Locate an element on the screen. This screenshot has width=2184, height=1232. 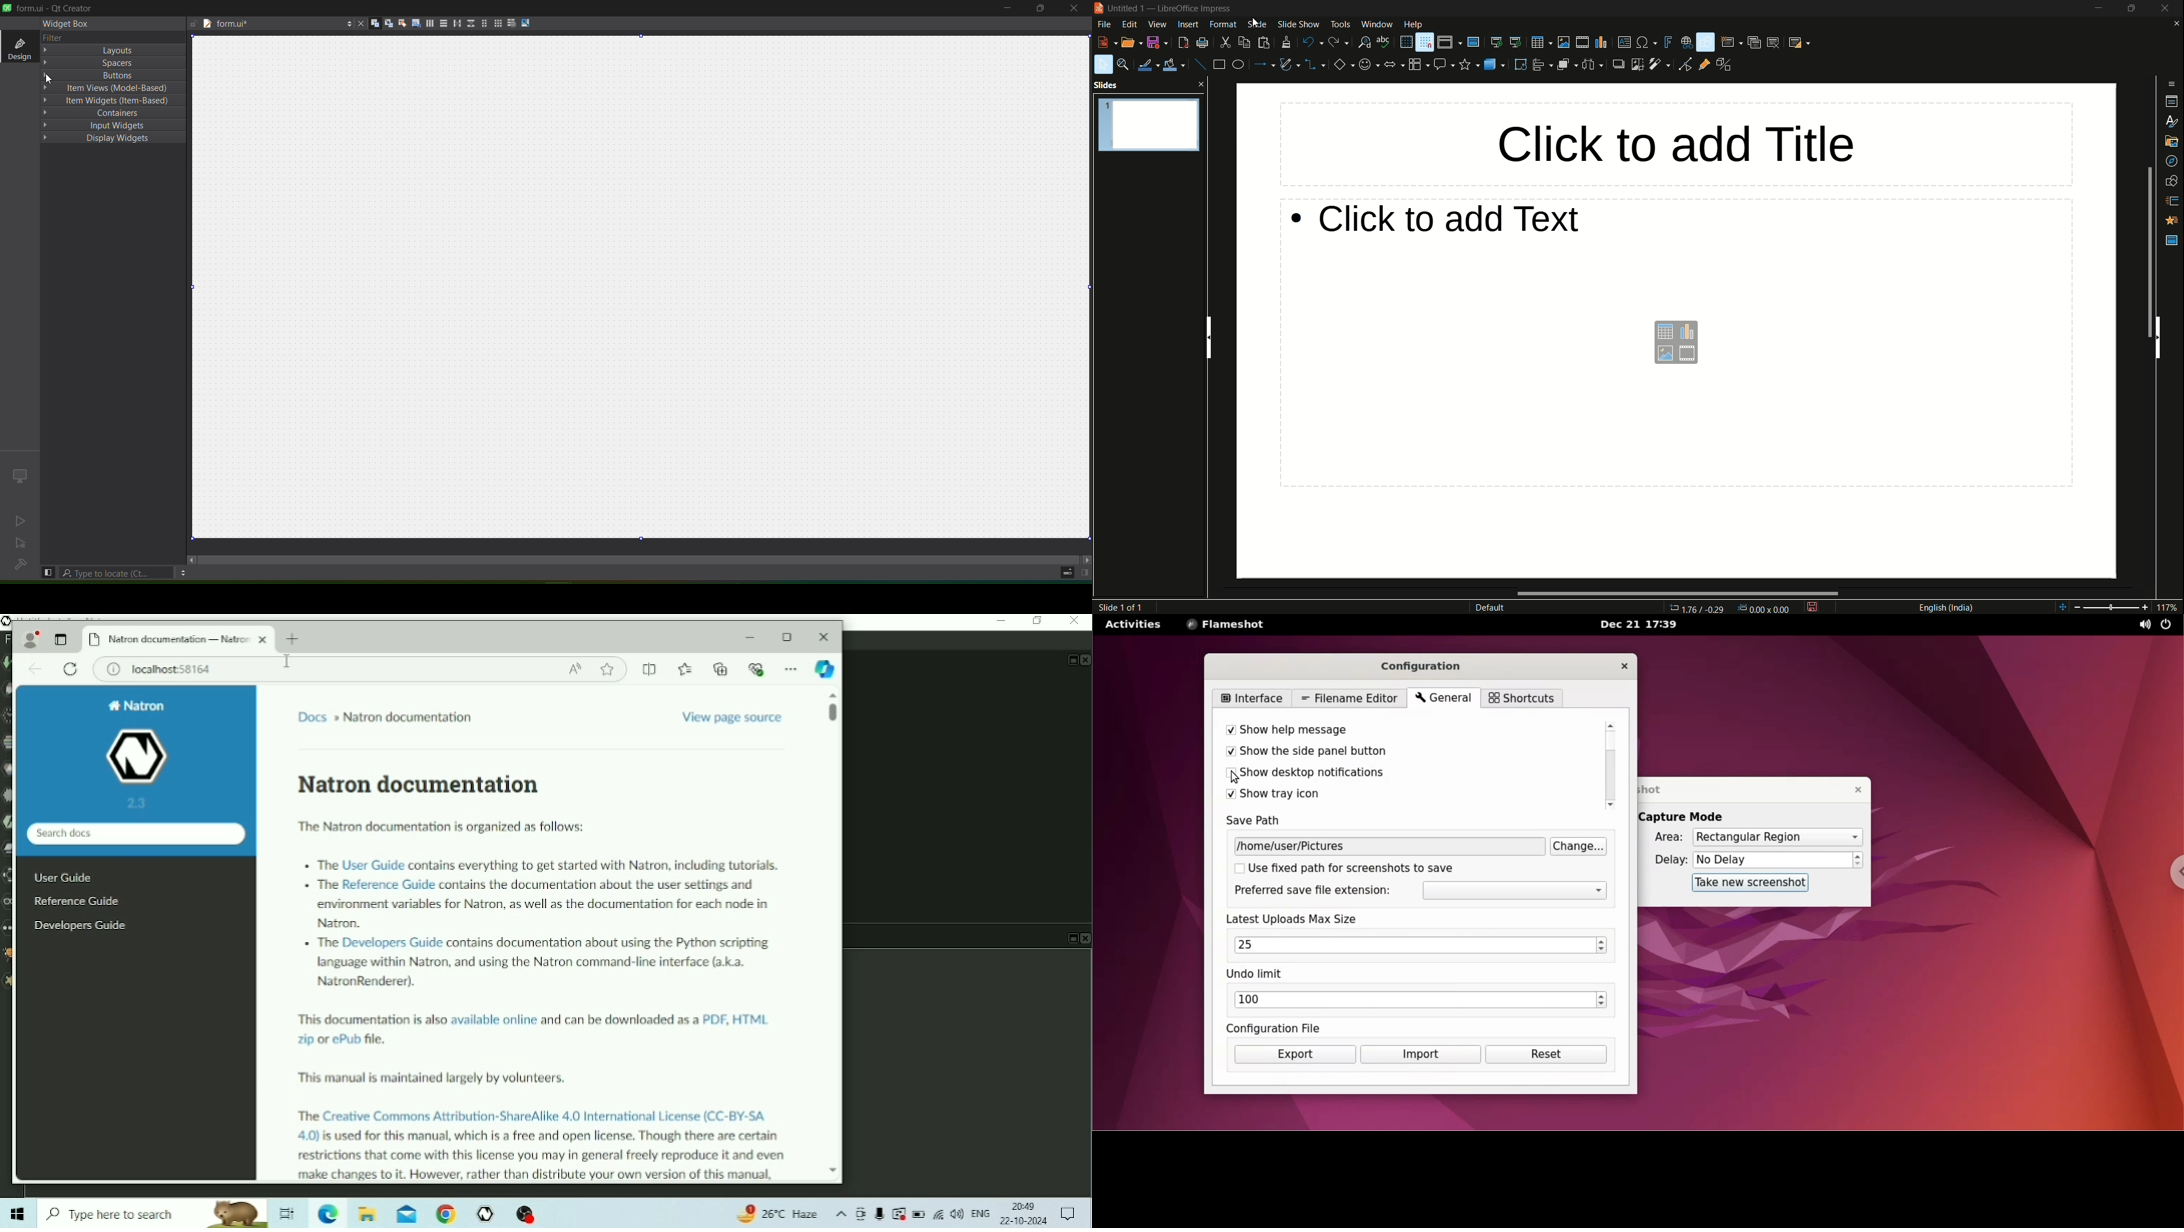
layout vertically is located at coordinates (442, 24).